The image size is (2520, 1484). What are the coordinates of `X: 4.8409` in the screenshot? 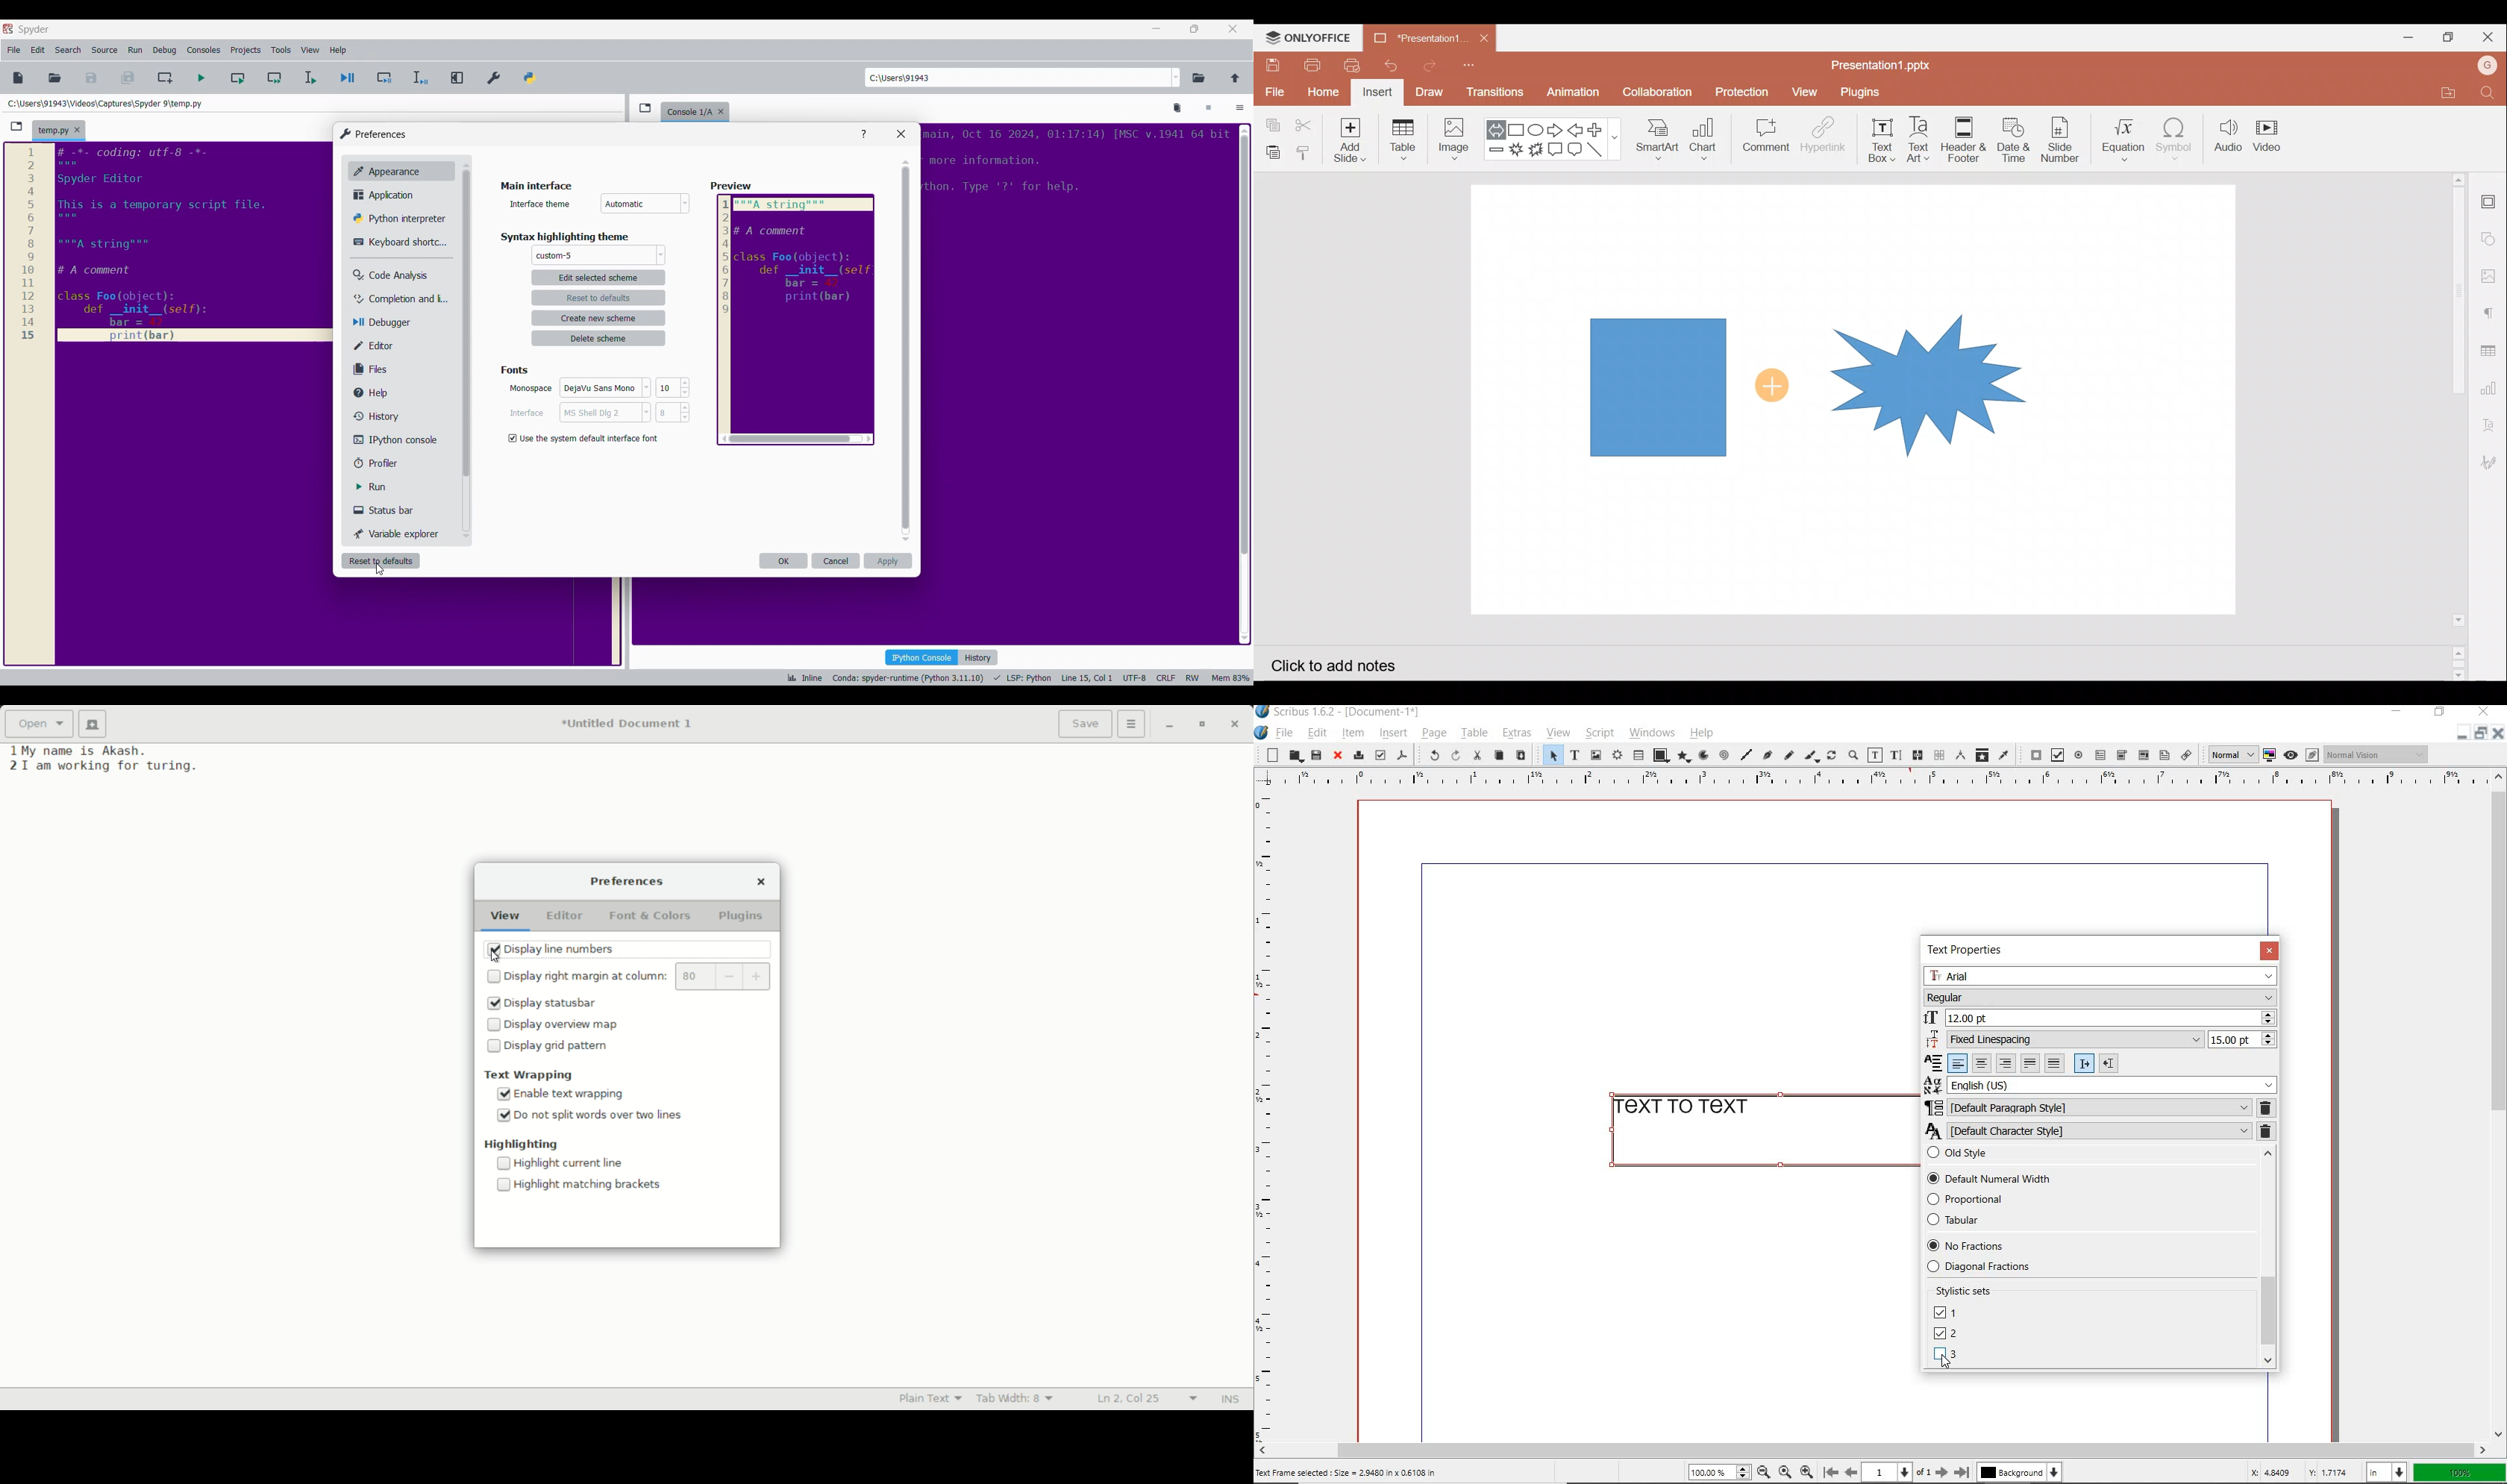 It's located at (2273, 1472).